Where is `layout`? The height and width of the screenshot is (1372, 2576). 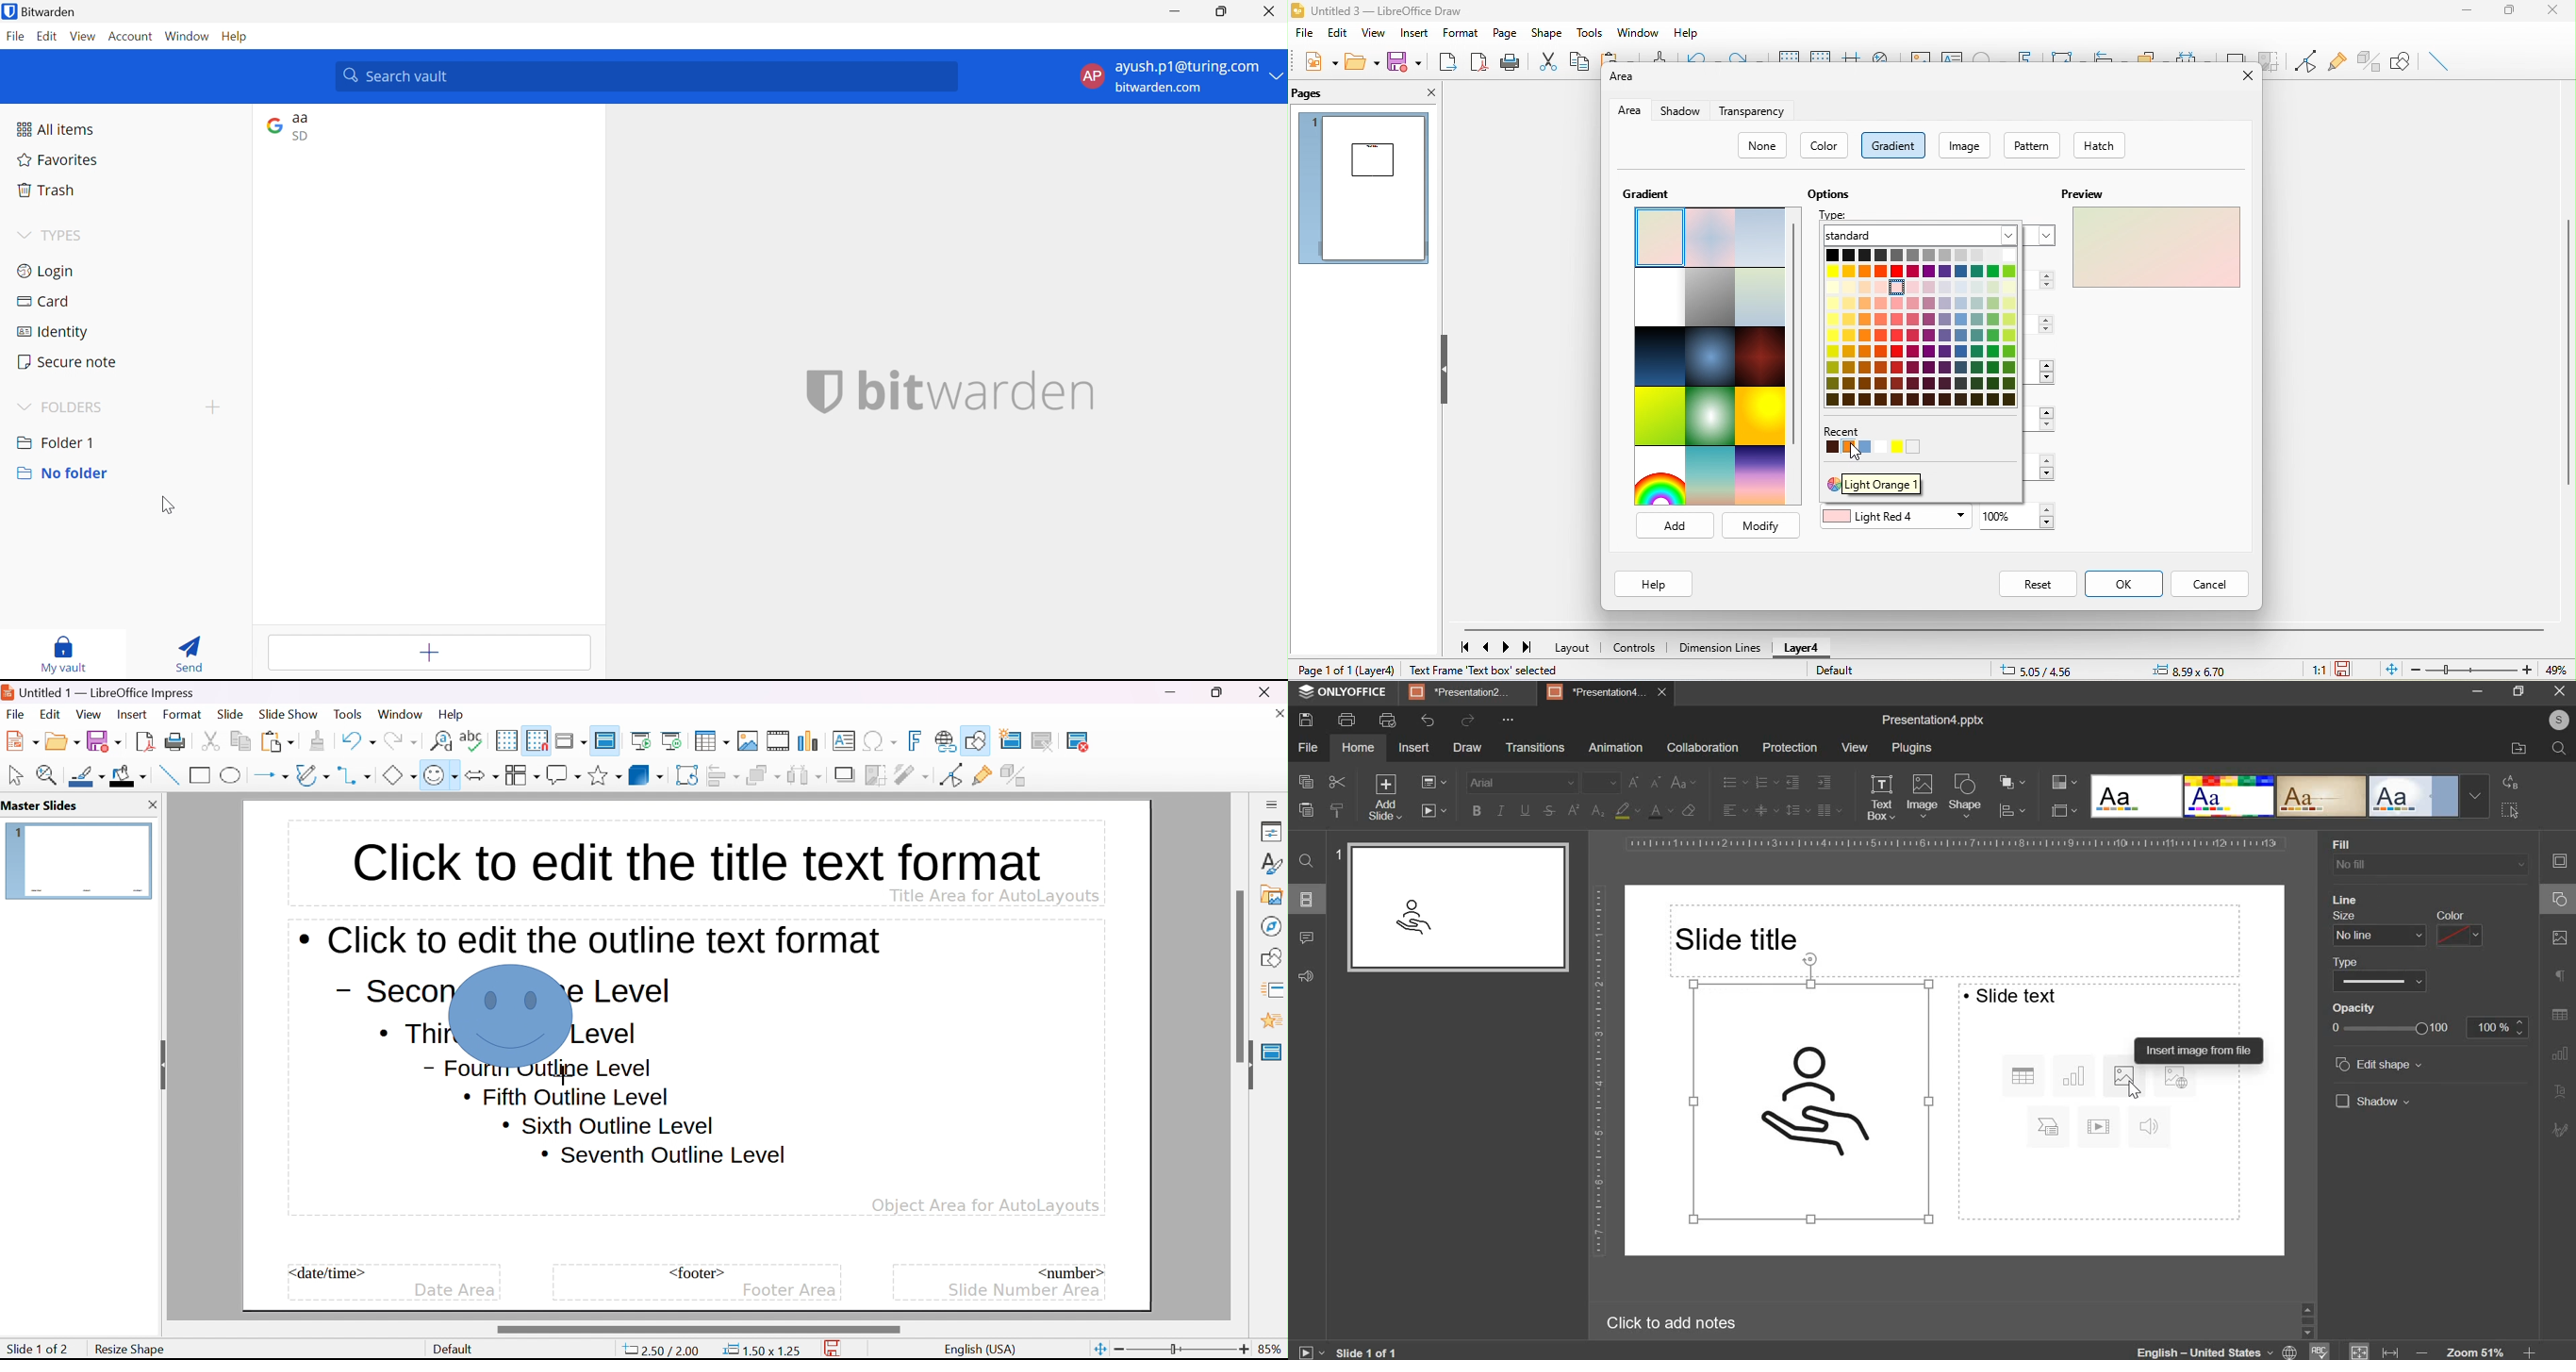
layout is located at coordinates (1575, 647).